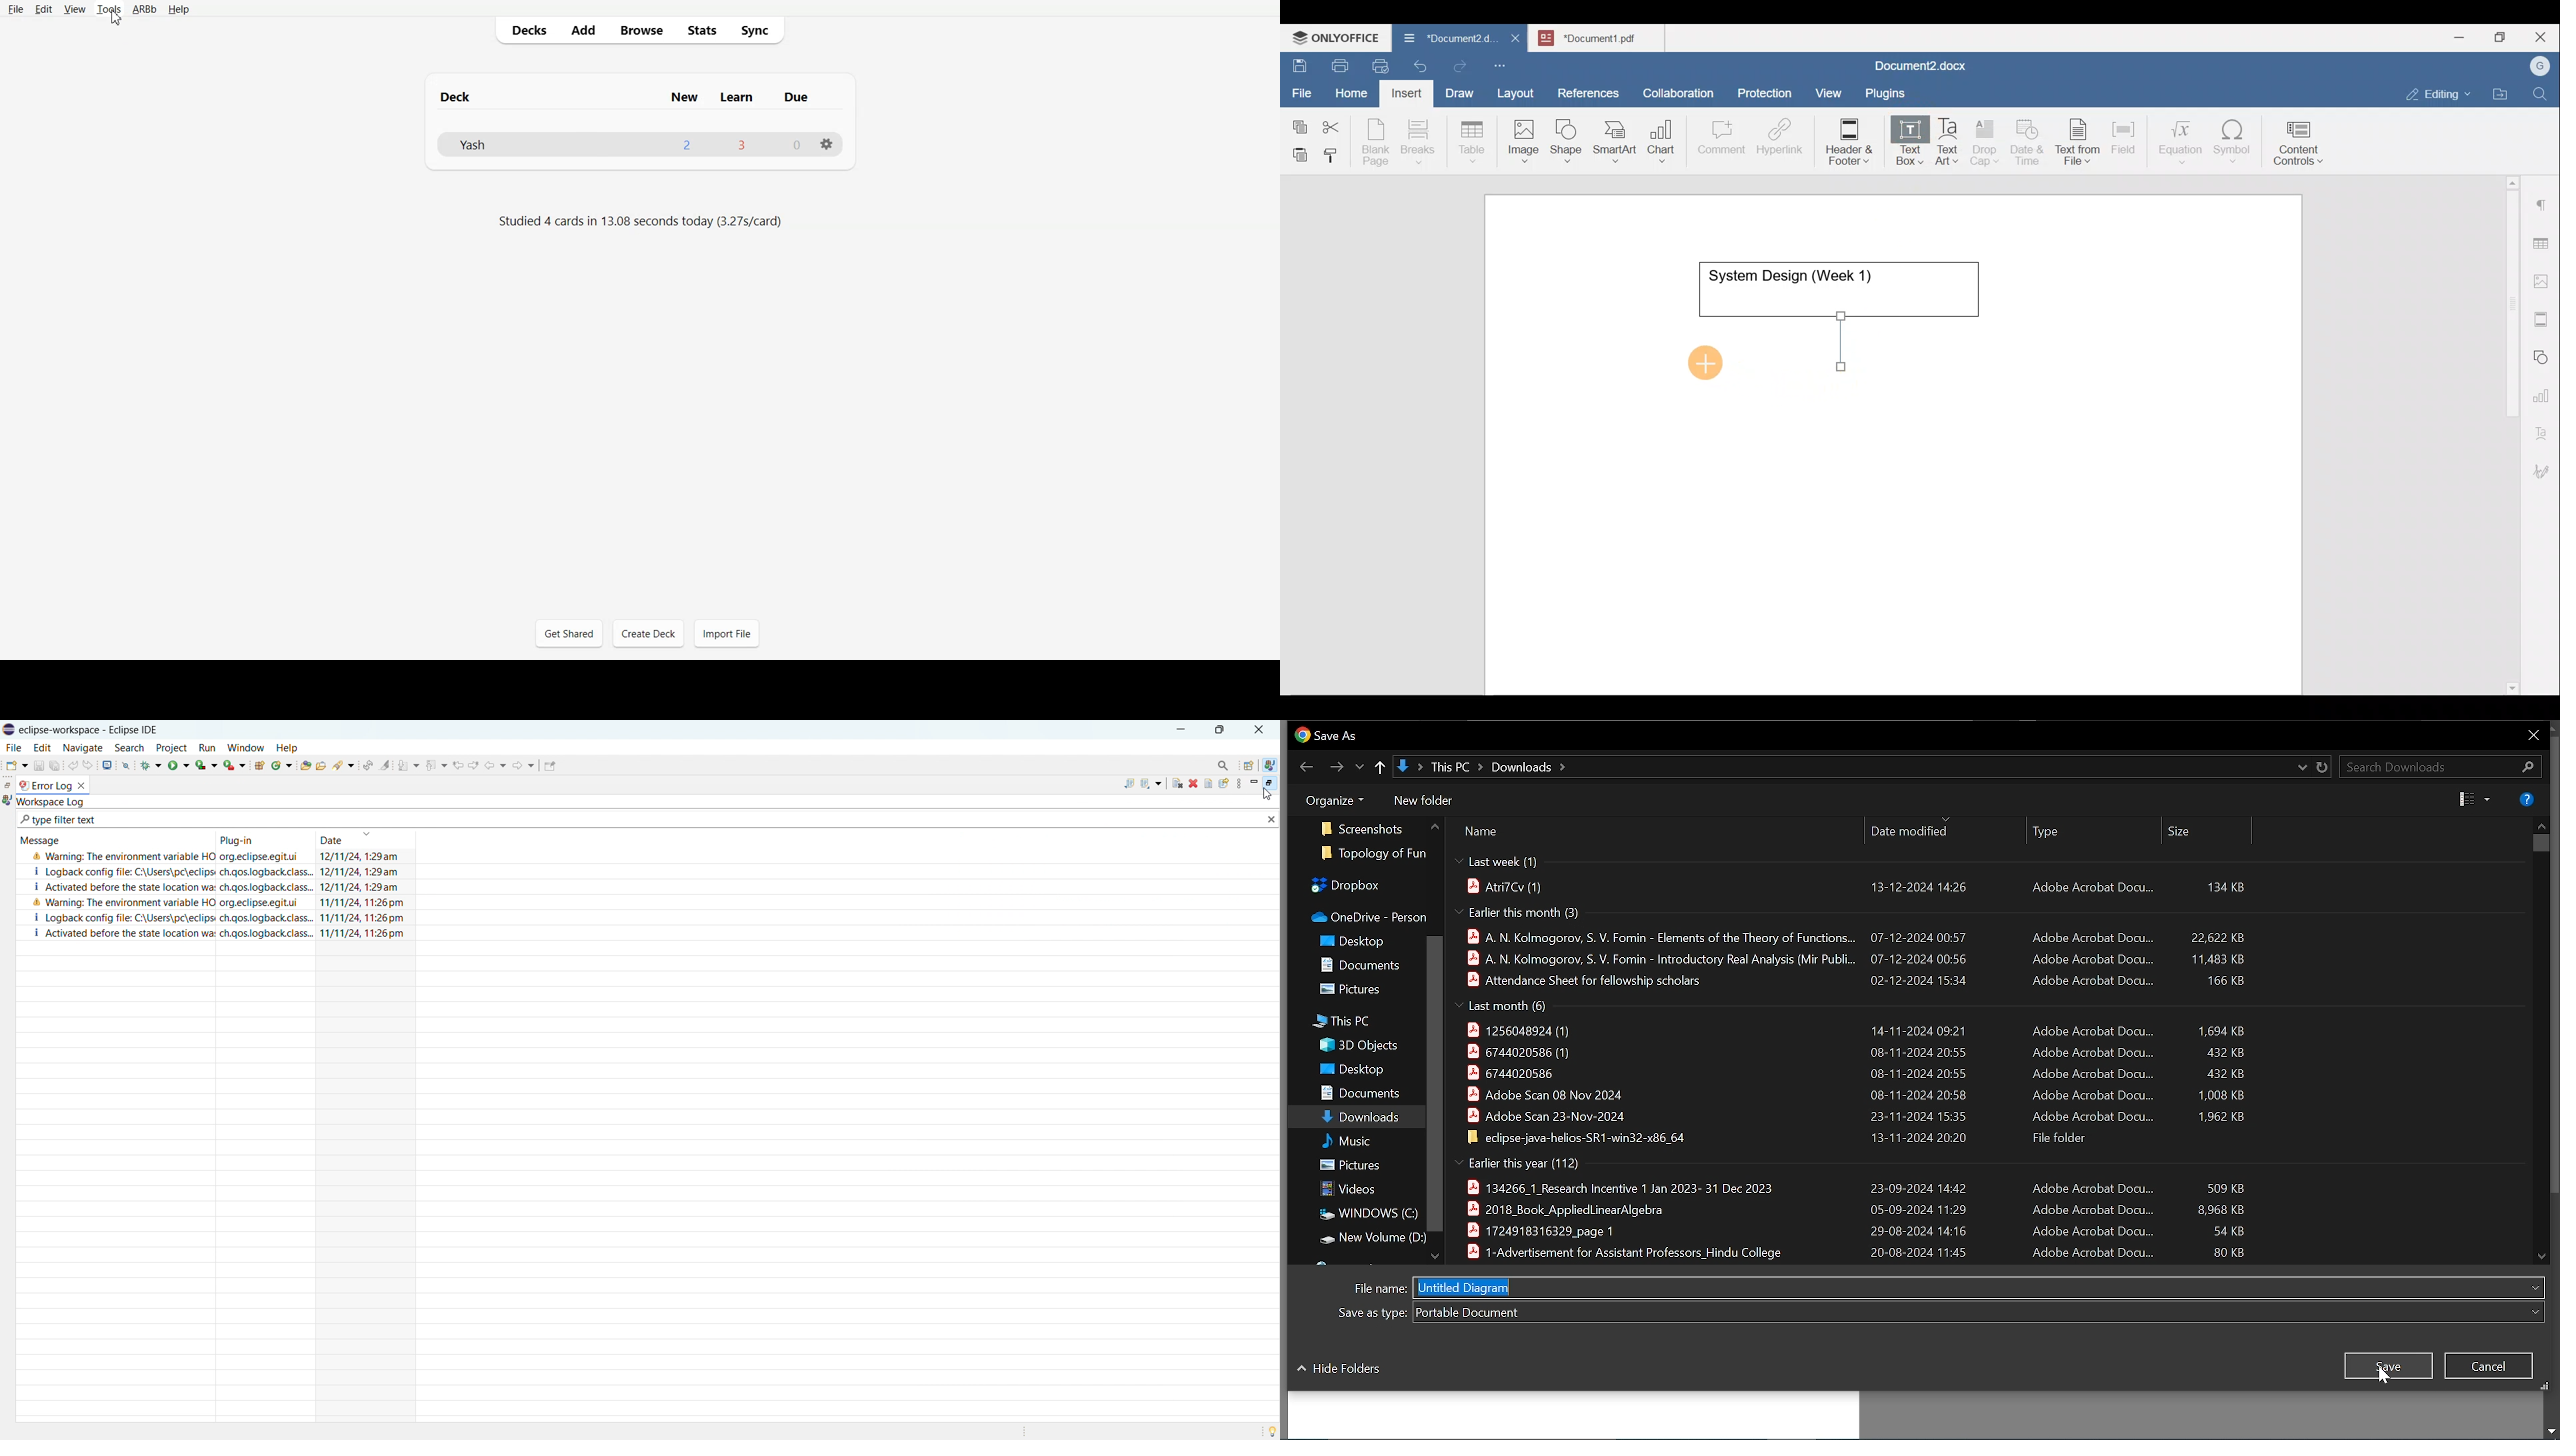 The image size is (2576, 1456). I want to click on Blank page, so click(1377, 142).